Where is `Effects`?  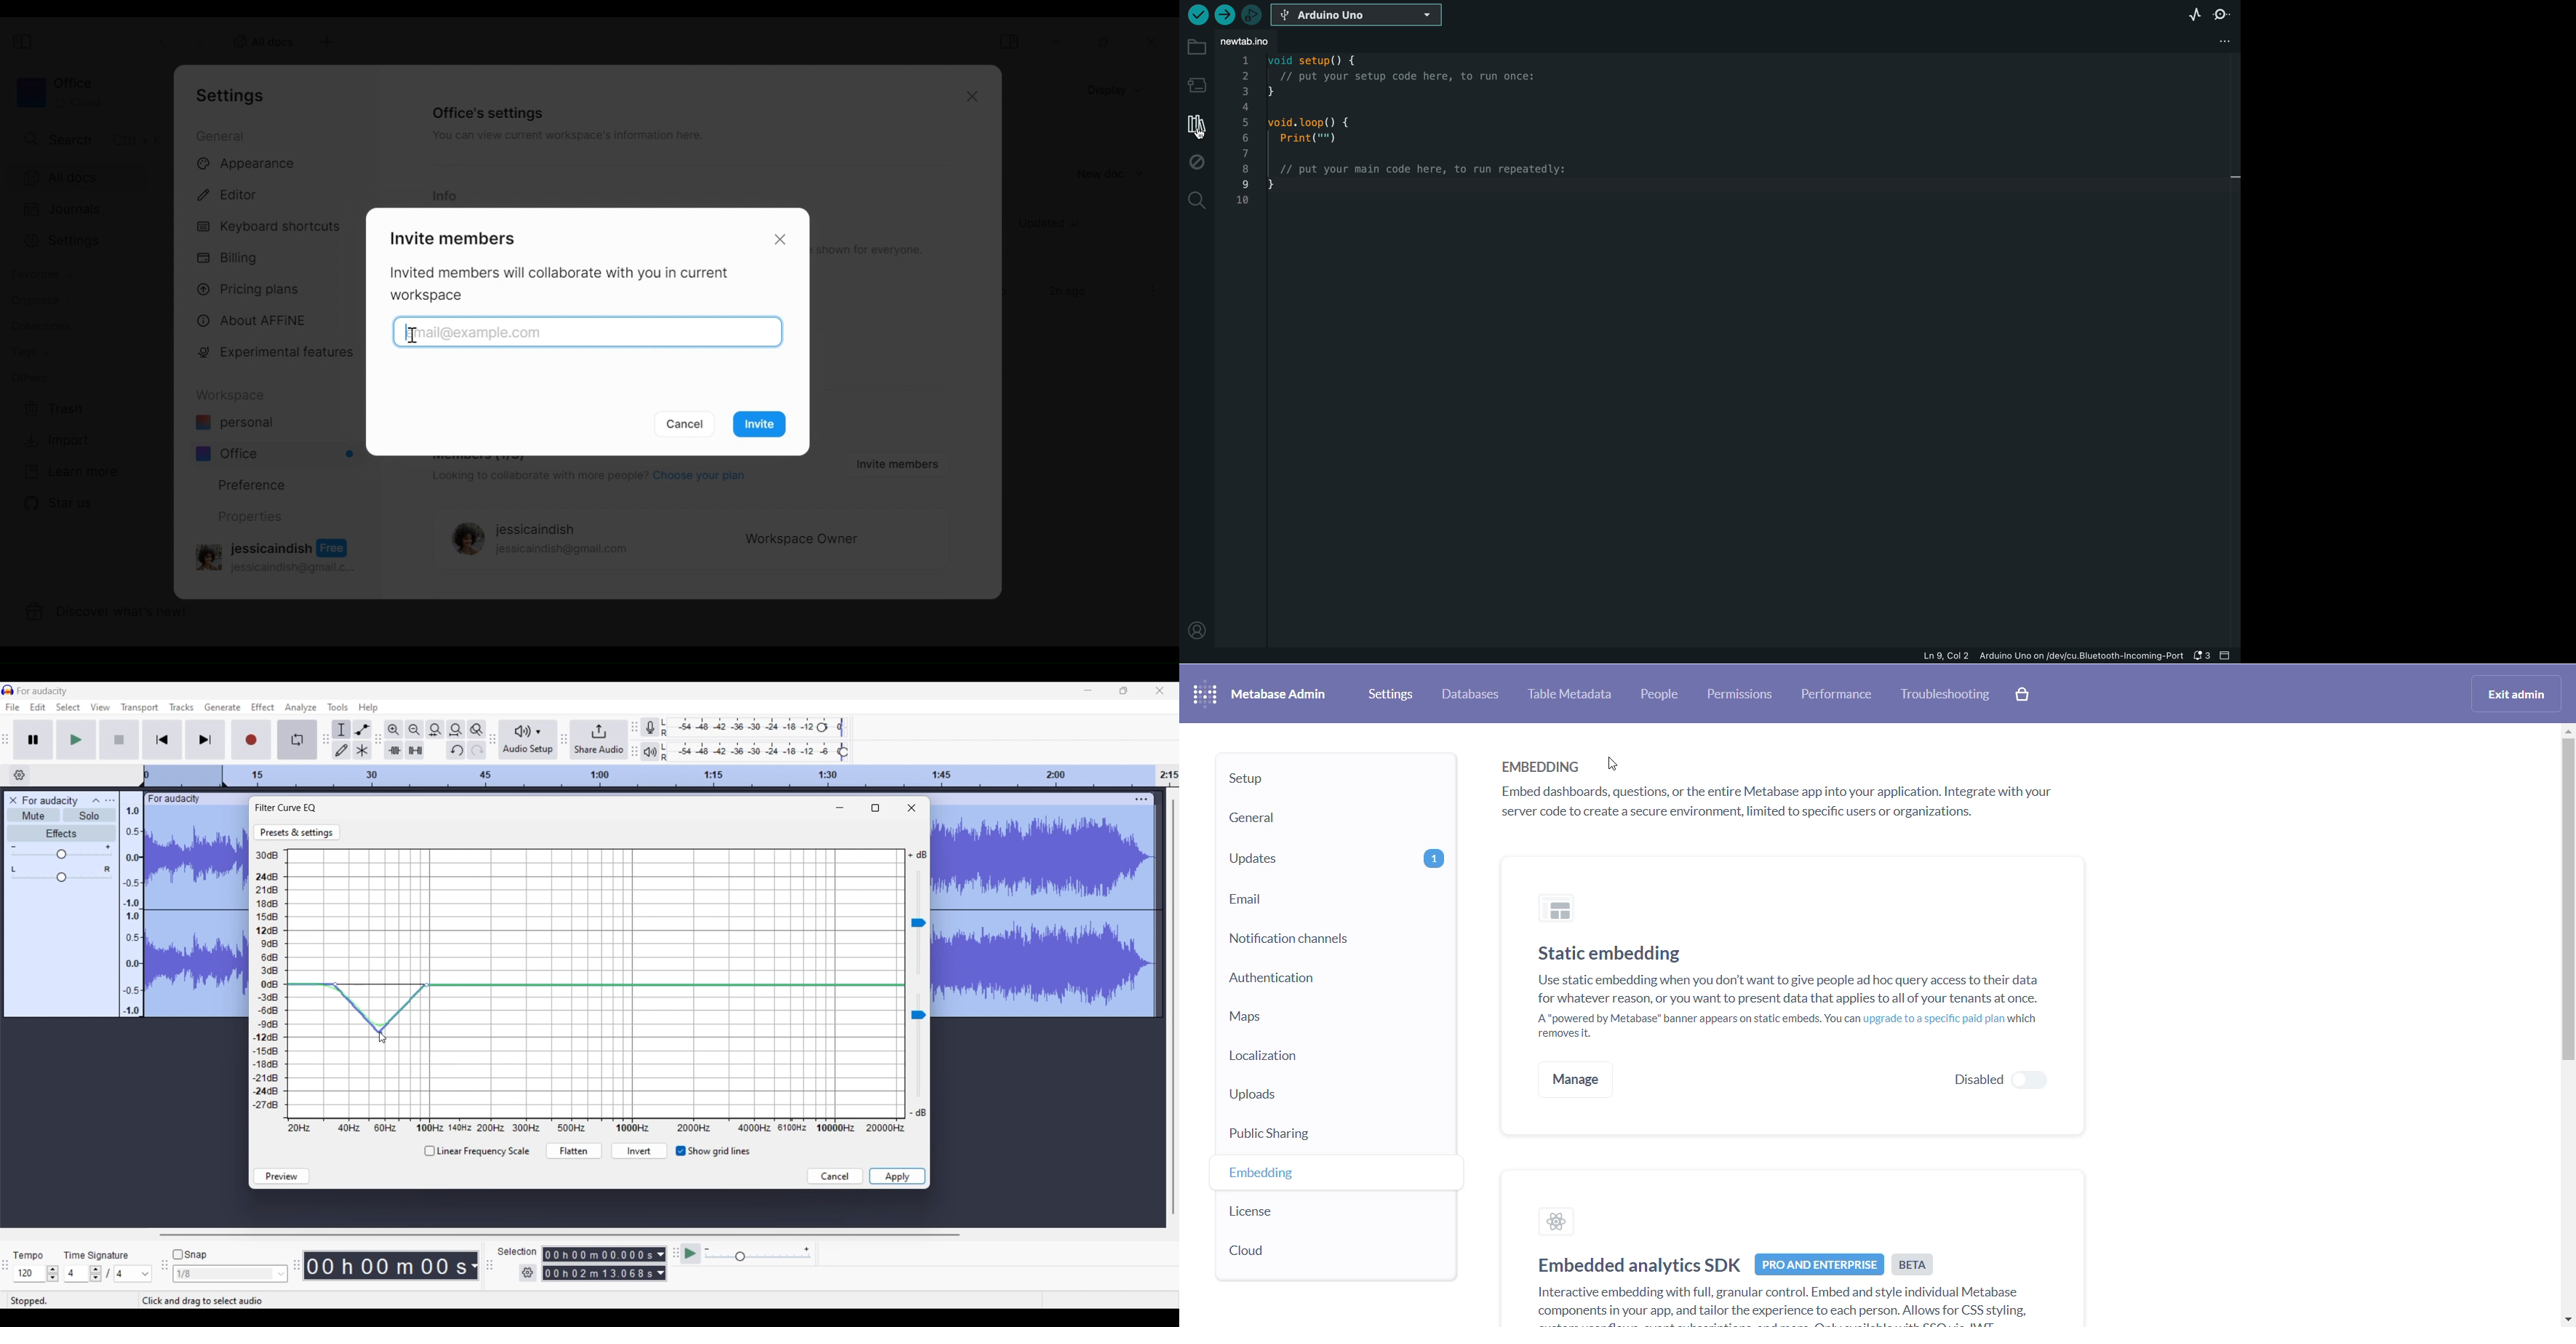
Effects is located at coordinates (61, 833).